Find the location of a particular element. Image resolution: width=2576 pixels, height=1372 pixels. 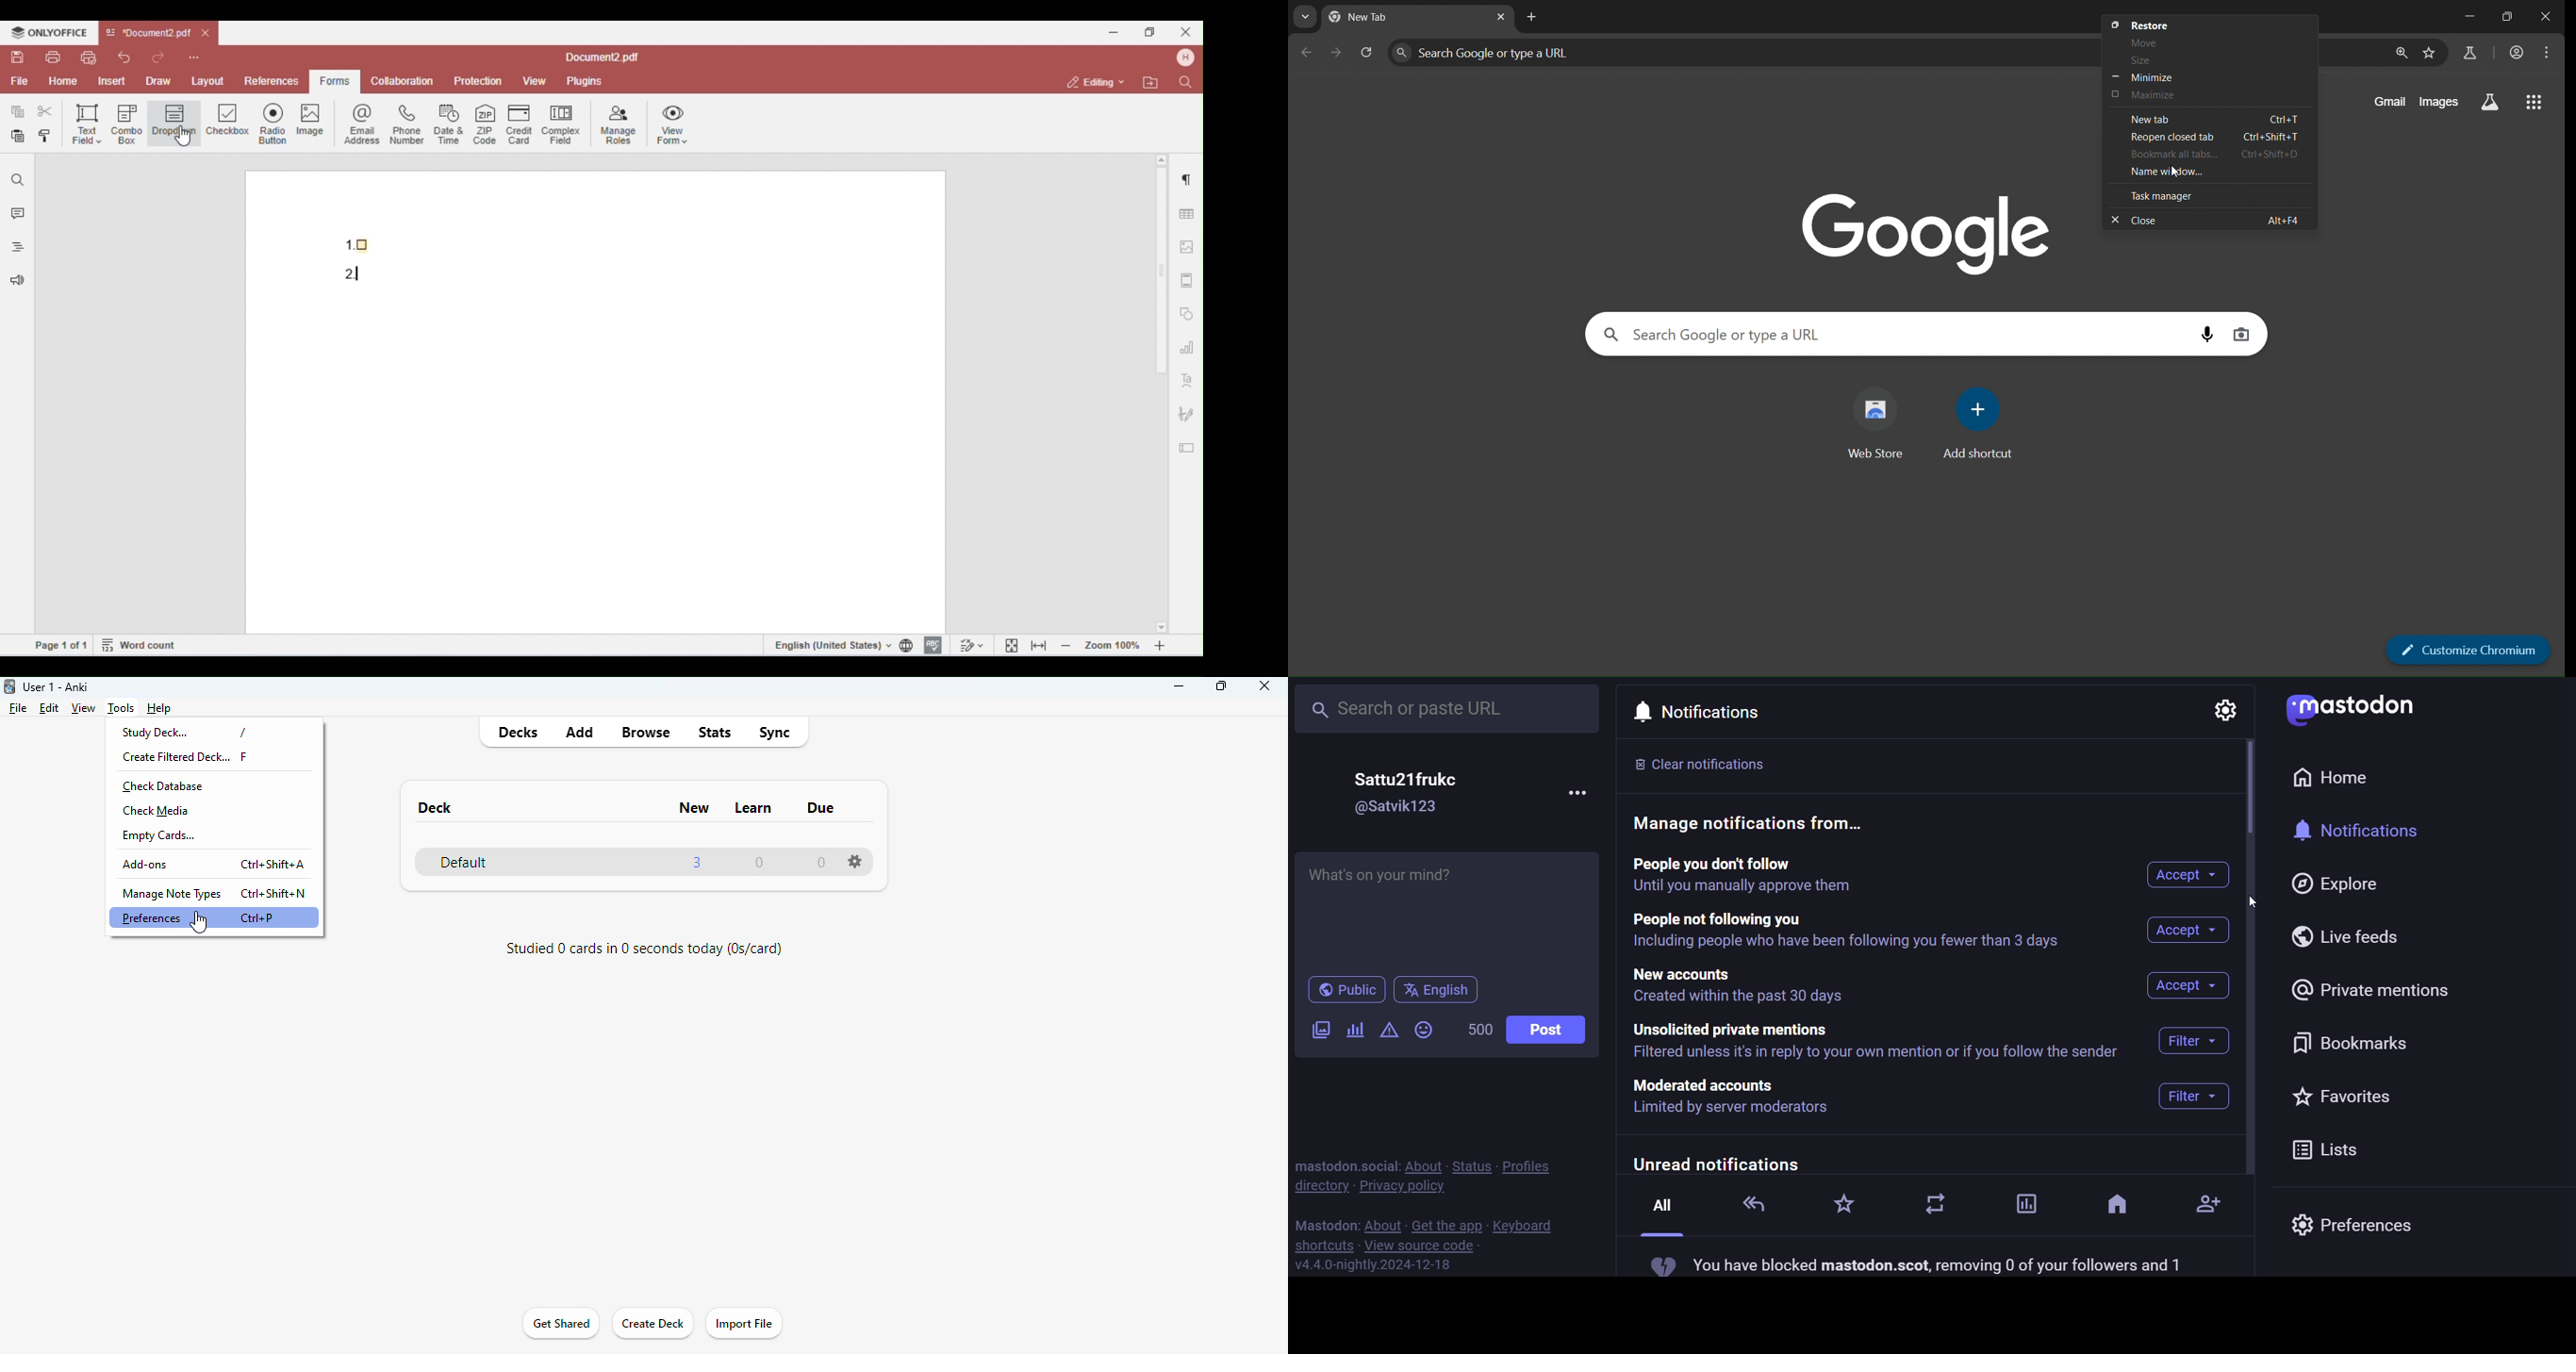

live feed is located at coordinates (2351, 936).